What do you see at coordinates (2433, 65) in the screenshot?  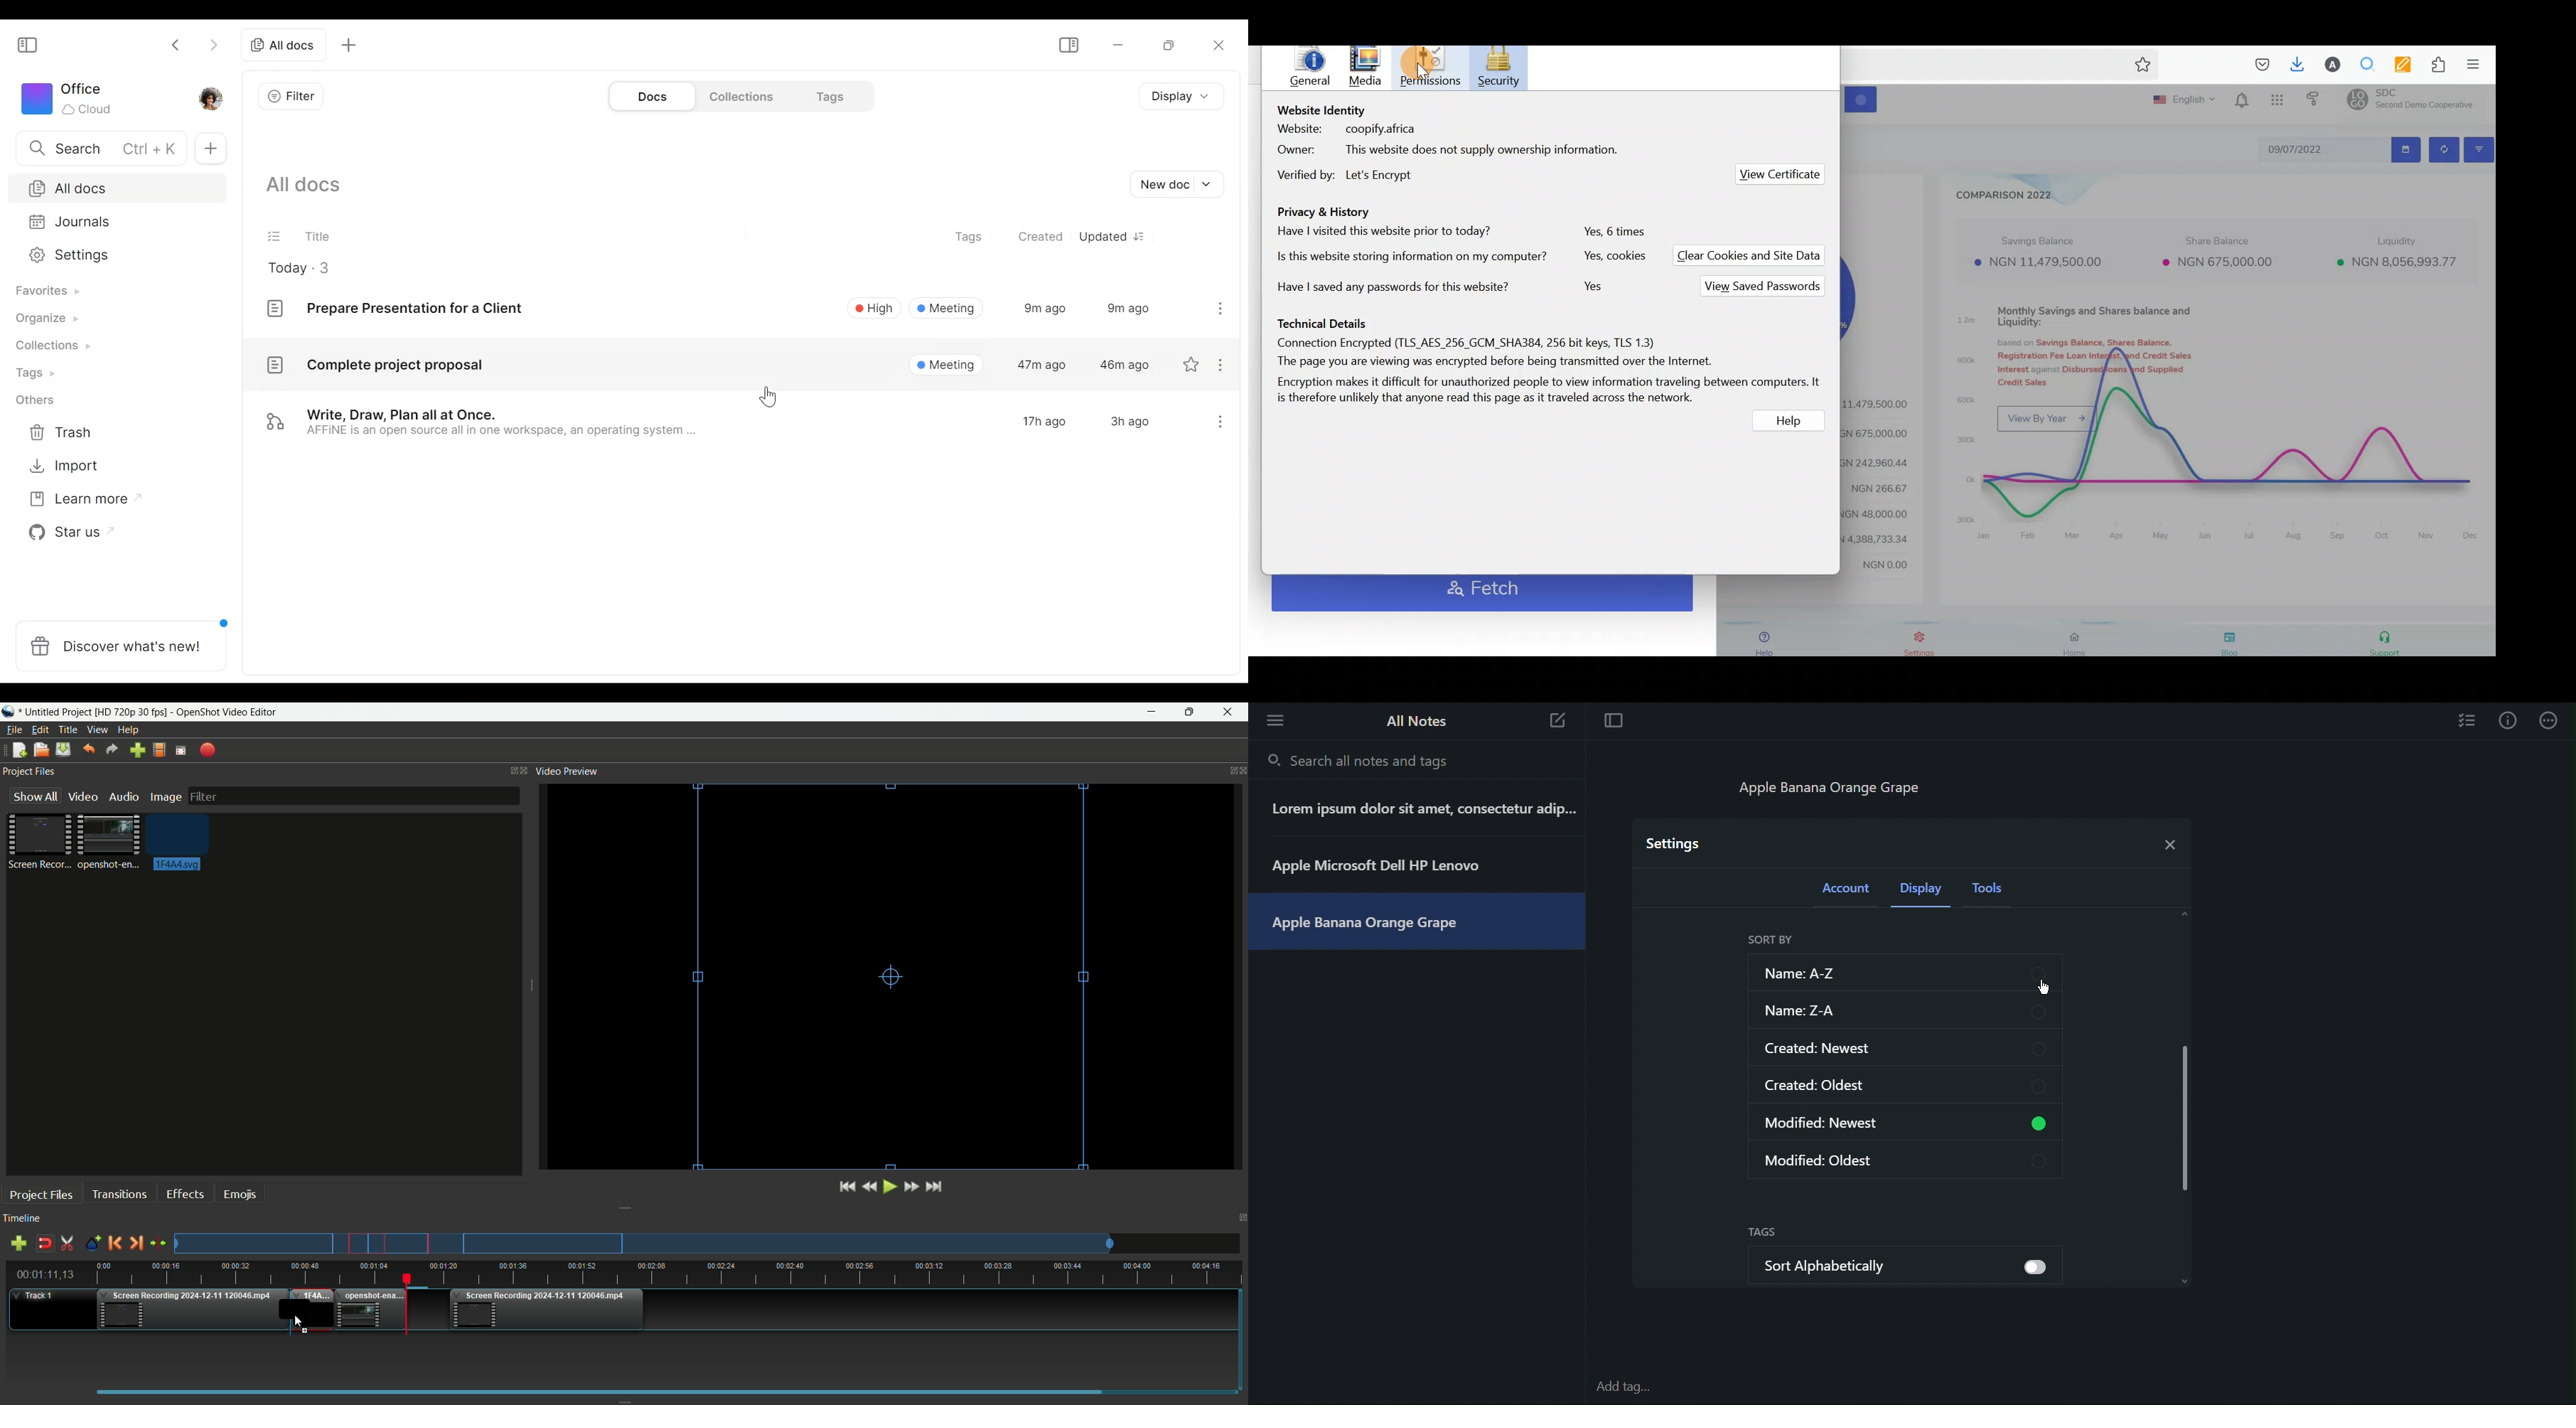 I see `Extension` at bounding box center [2433, 65].